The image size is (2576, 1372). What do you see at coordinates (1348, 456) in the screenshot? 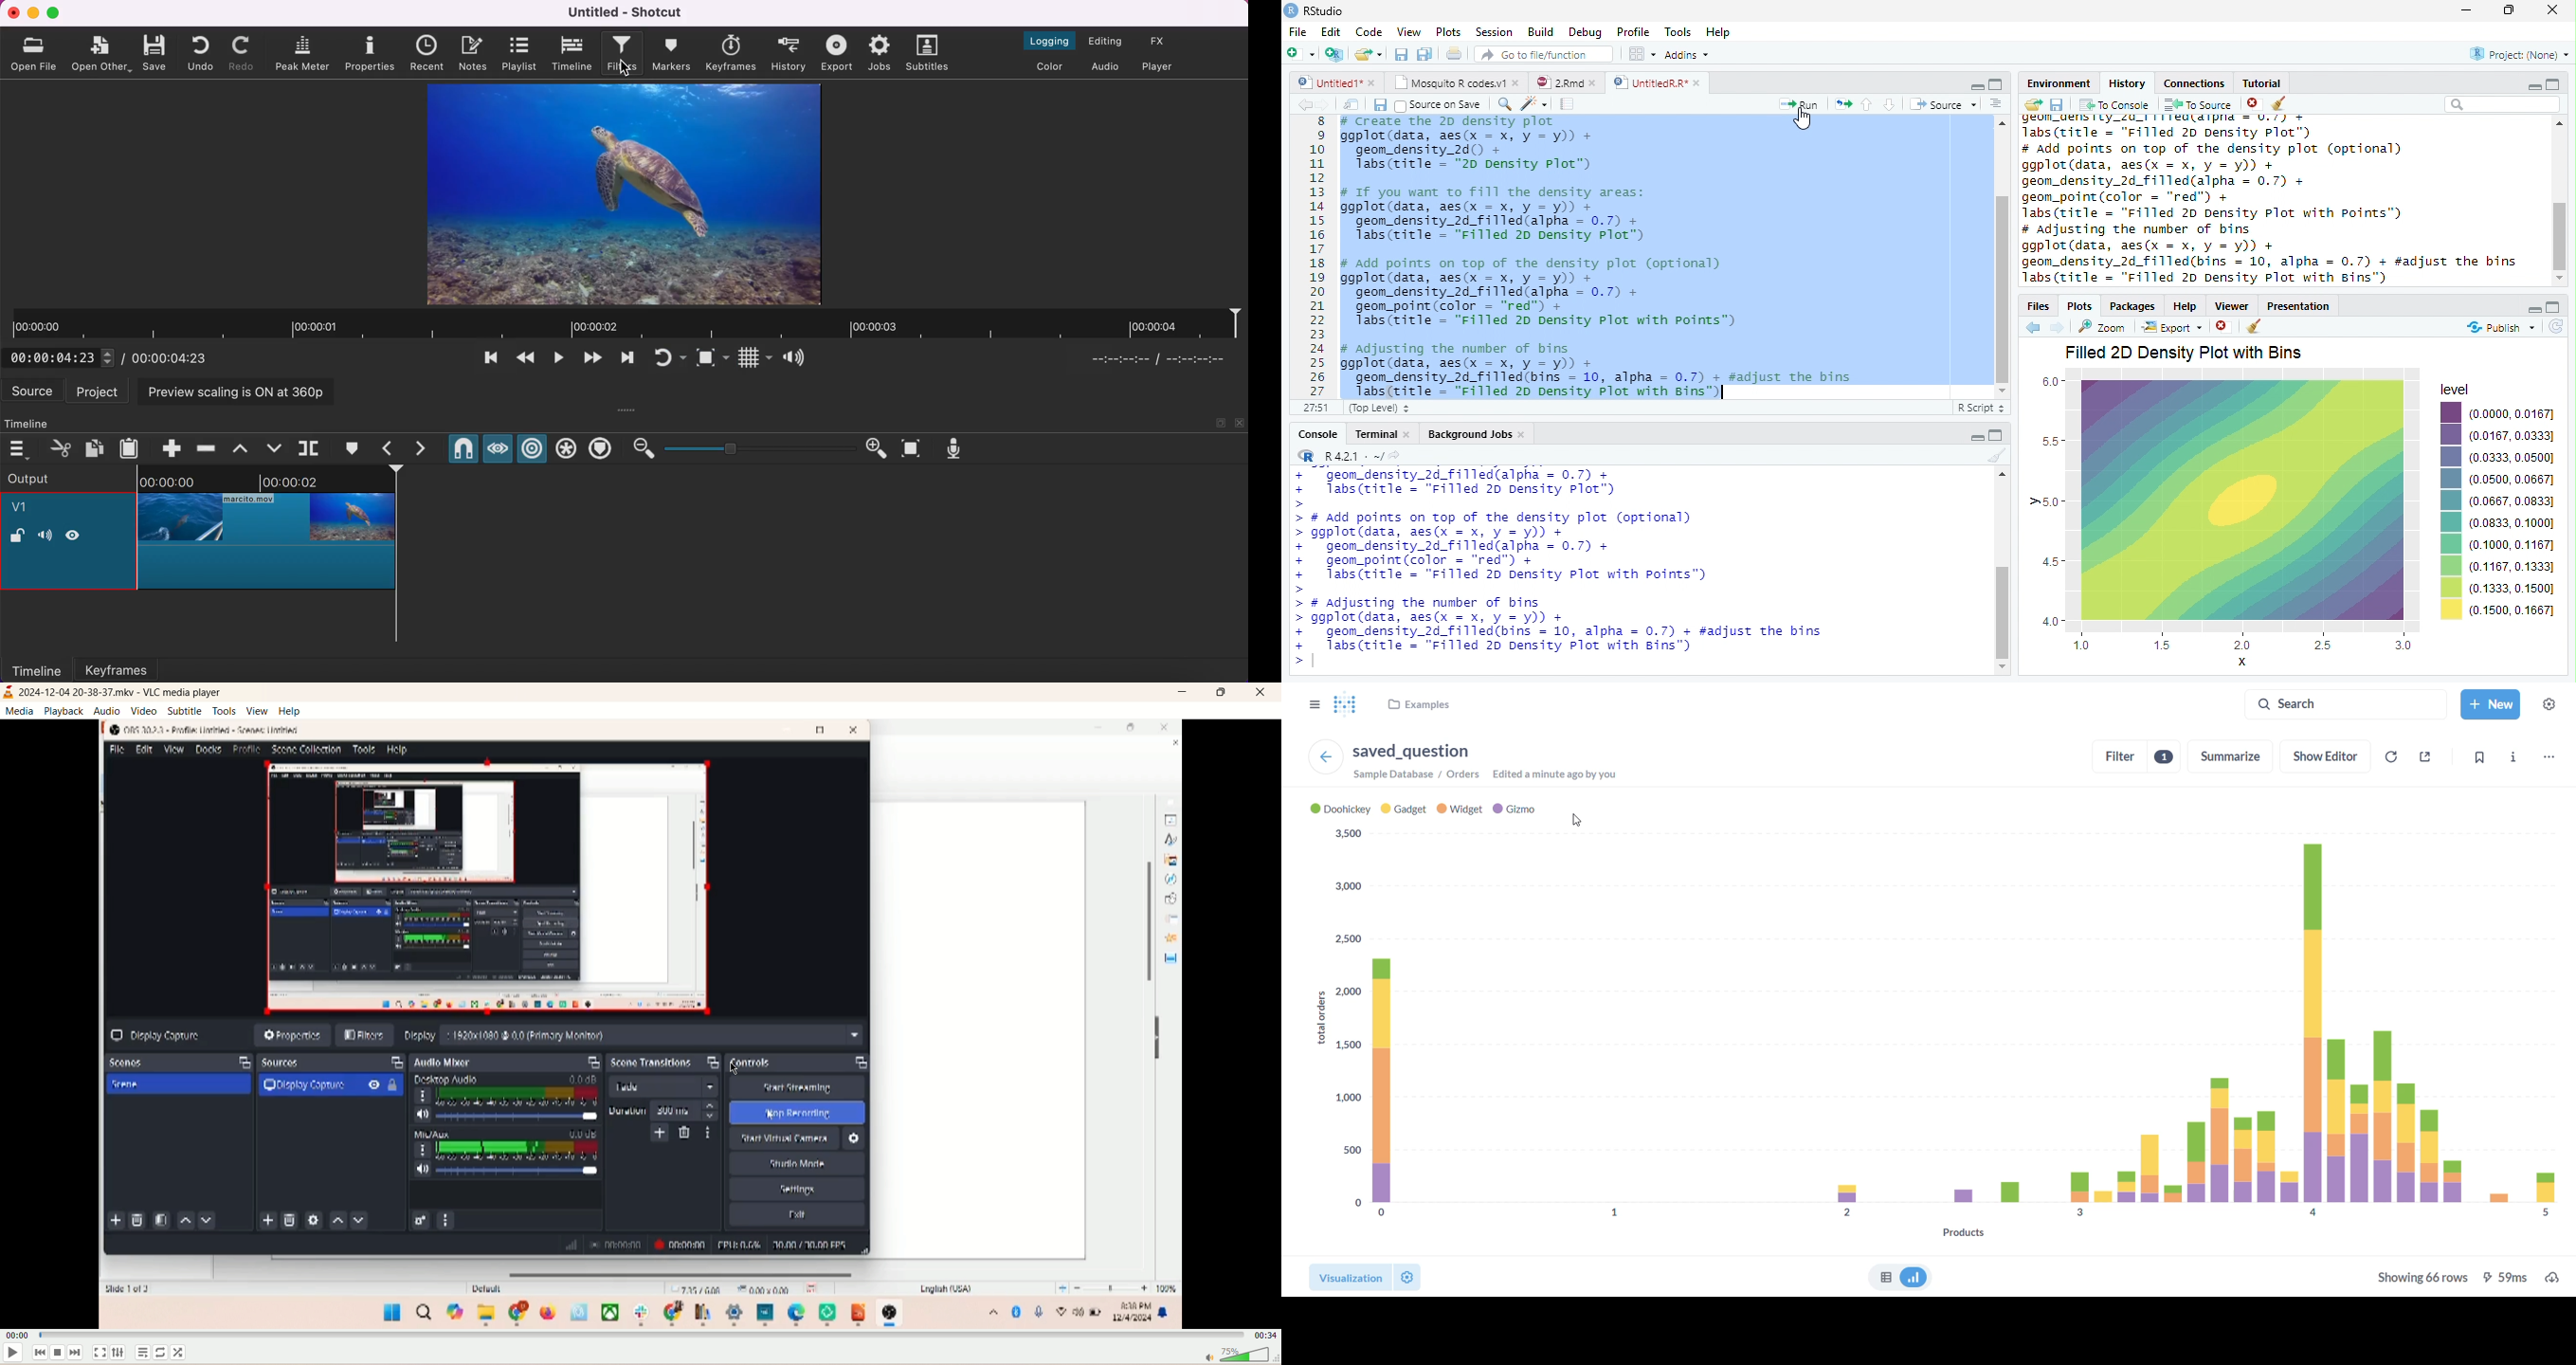
I see `R421 - ~/` at bounding box center [1348, 456].